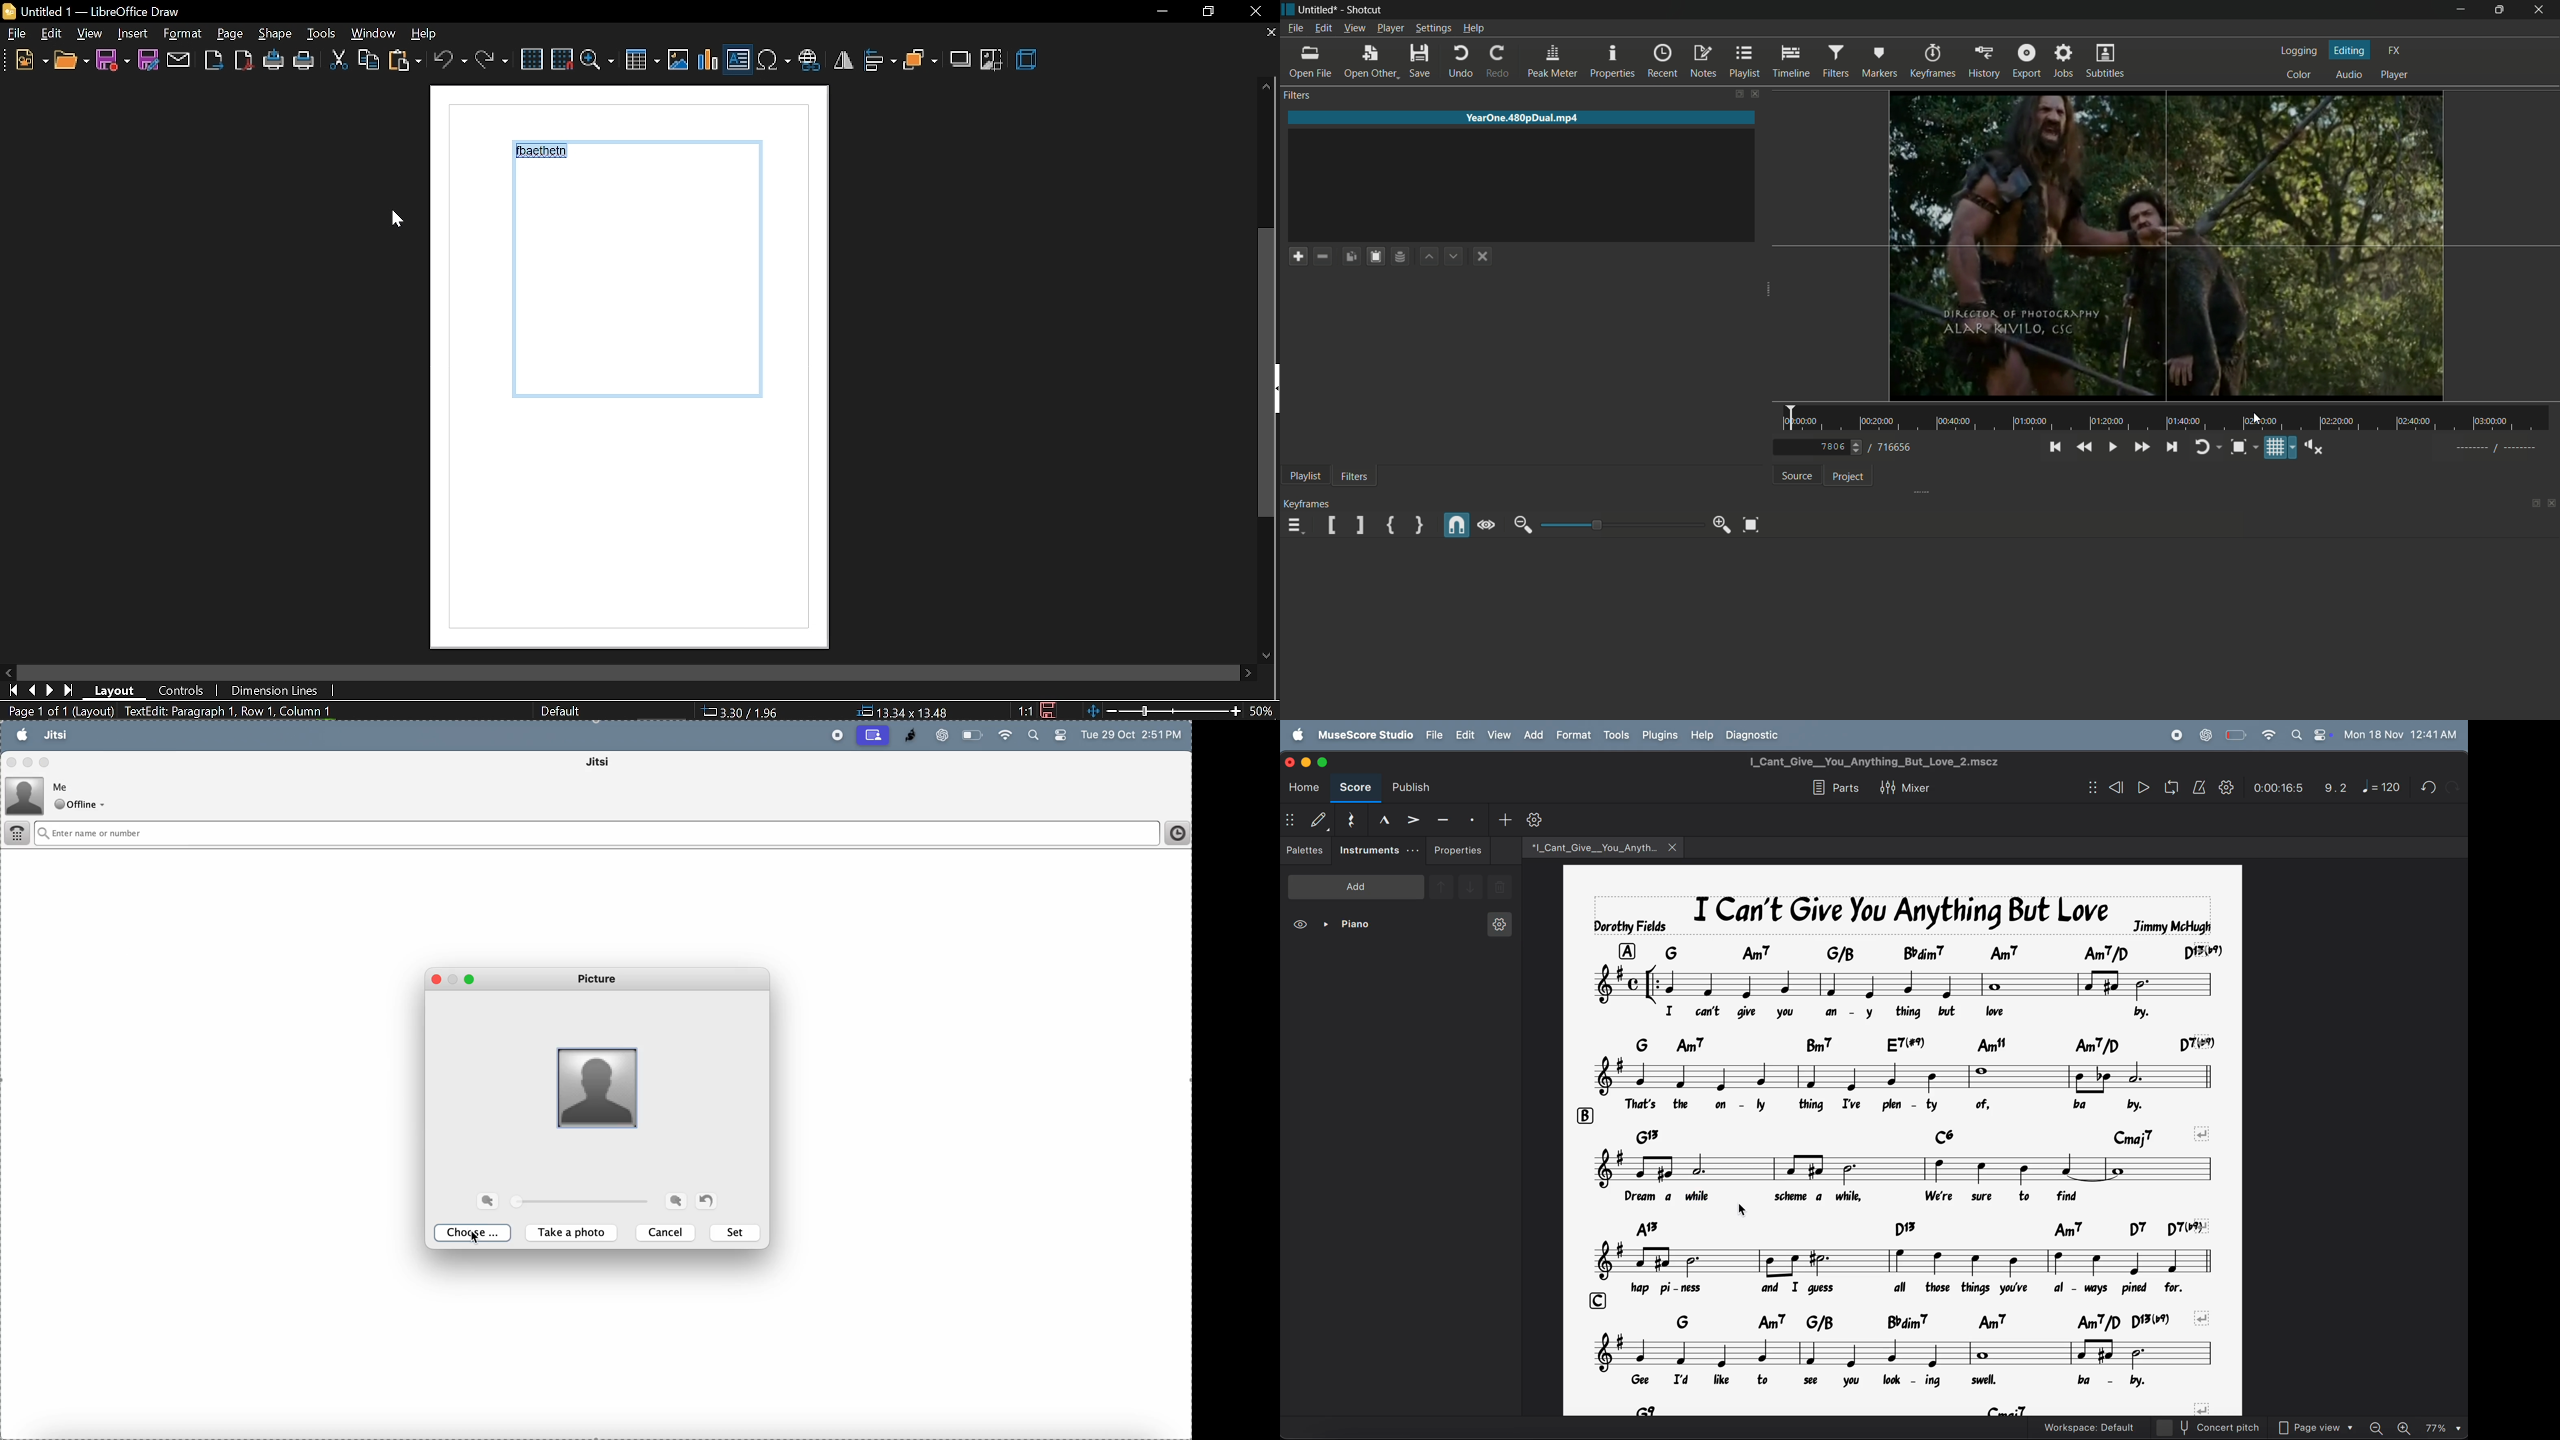  I want to click on File, so click(17, 33).